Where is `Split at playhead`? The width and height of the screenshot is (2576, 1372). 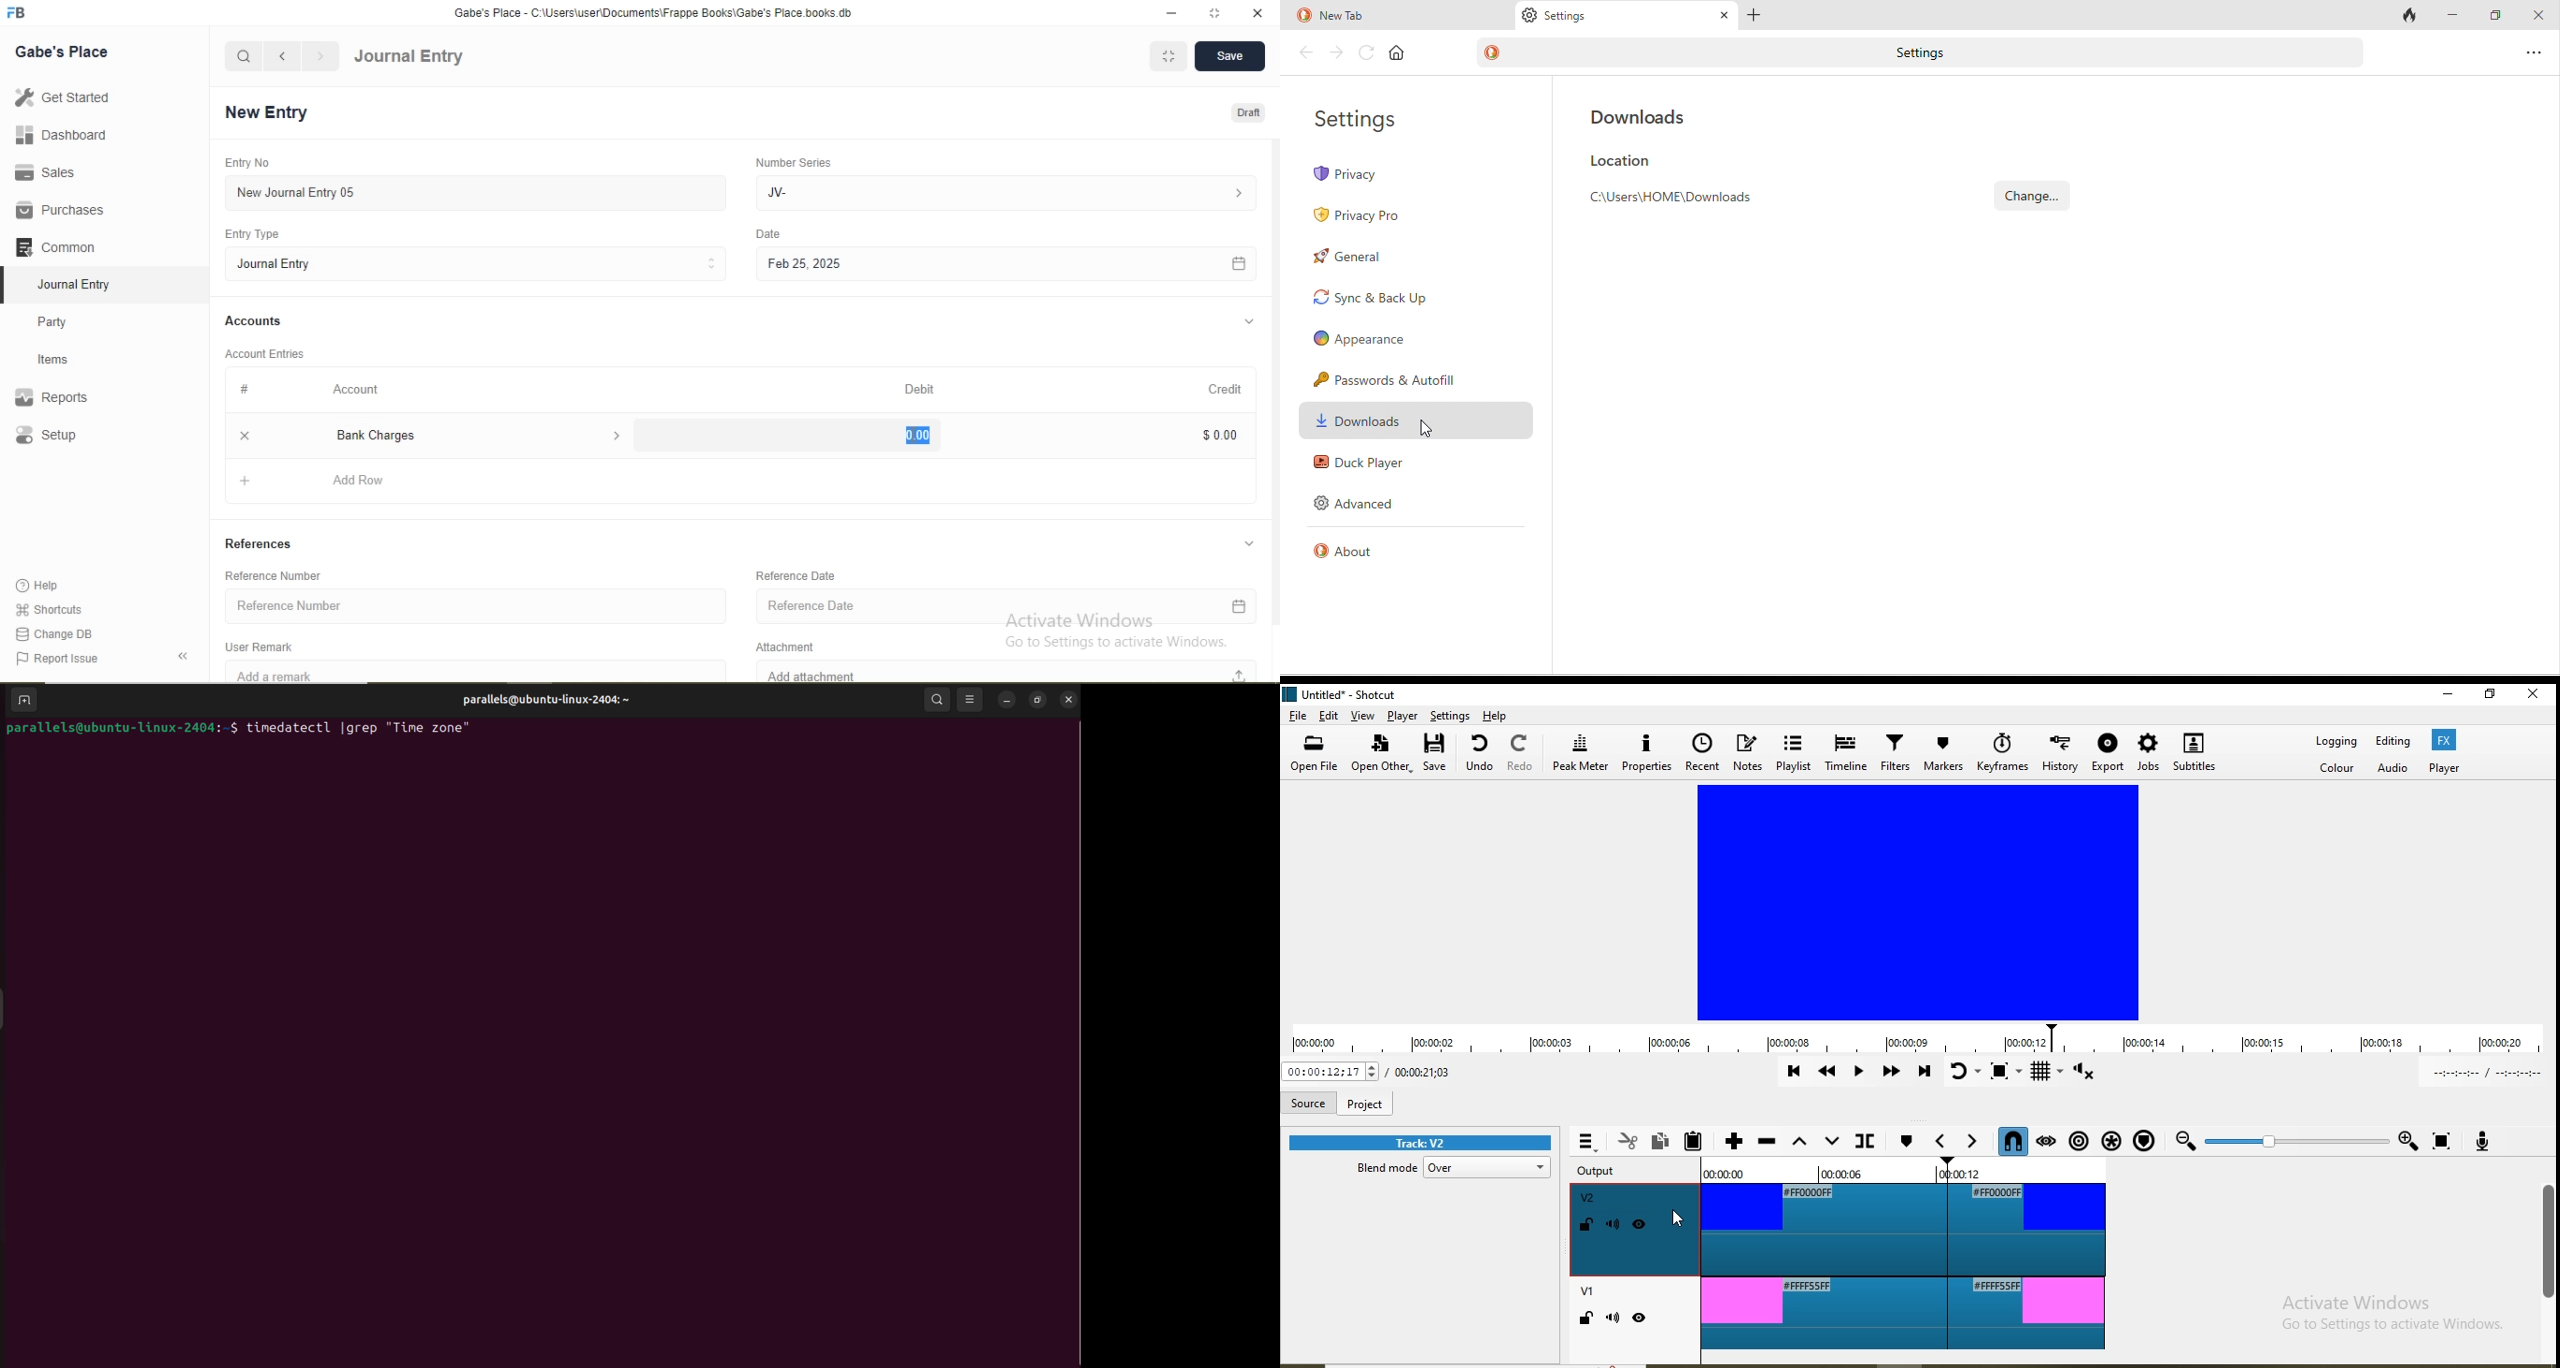
Split at playhead is located at coordinates (1867, 1141).